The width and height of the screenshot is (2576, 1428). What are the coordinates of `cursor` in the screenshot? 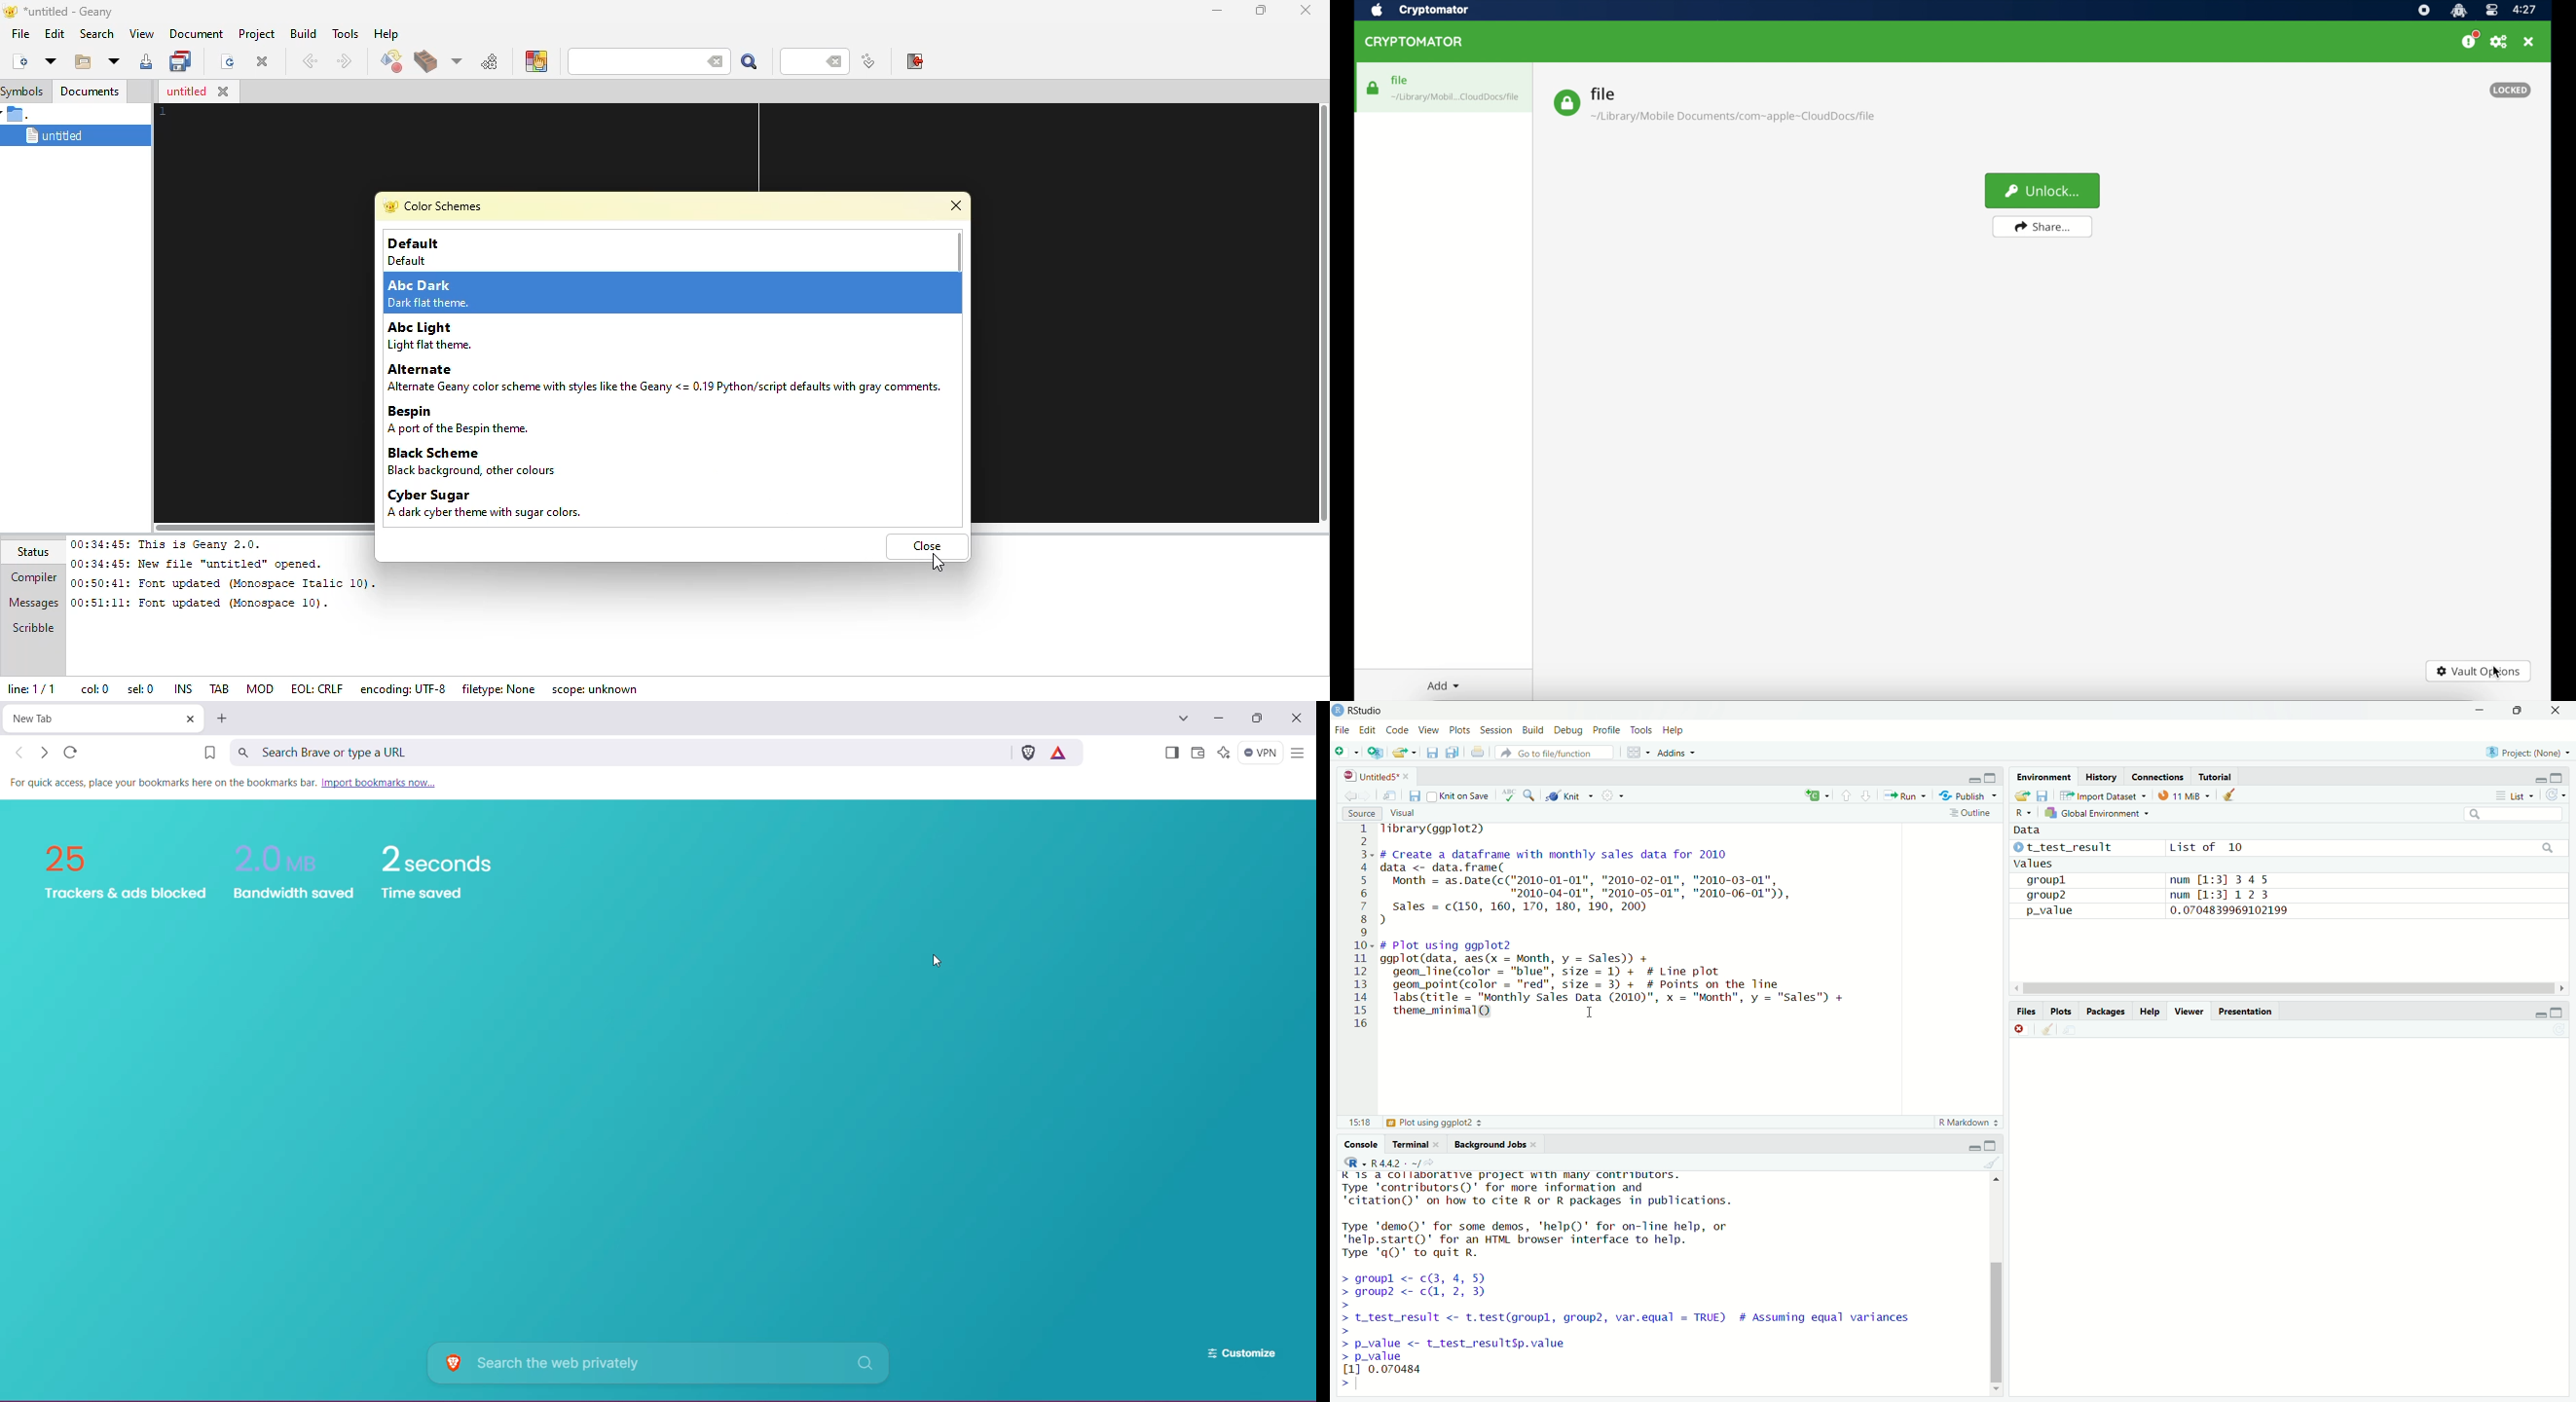 It's located at (937, 565).